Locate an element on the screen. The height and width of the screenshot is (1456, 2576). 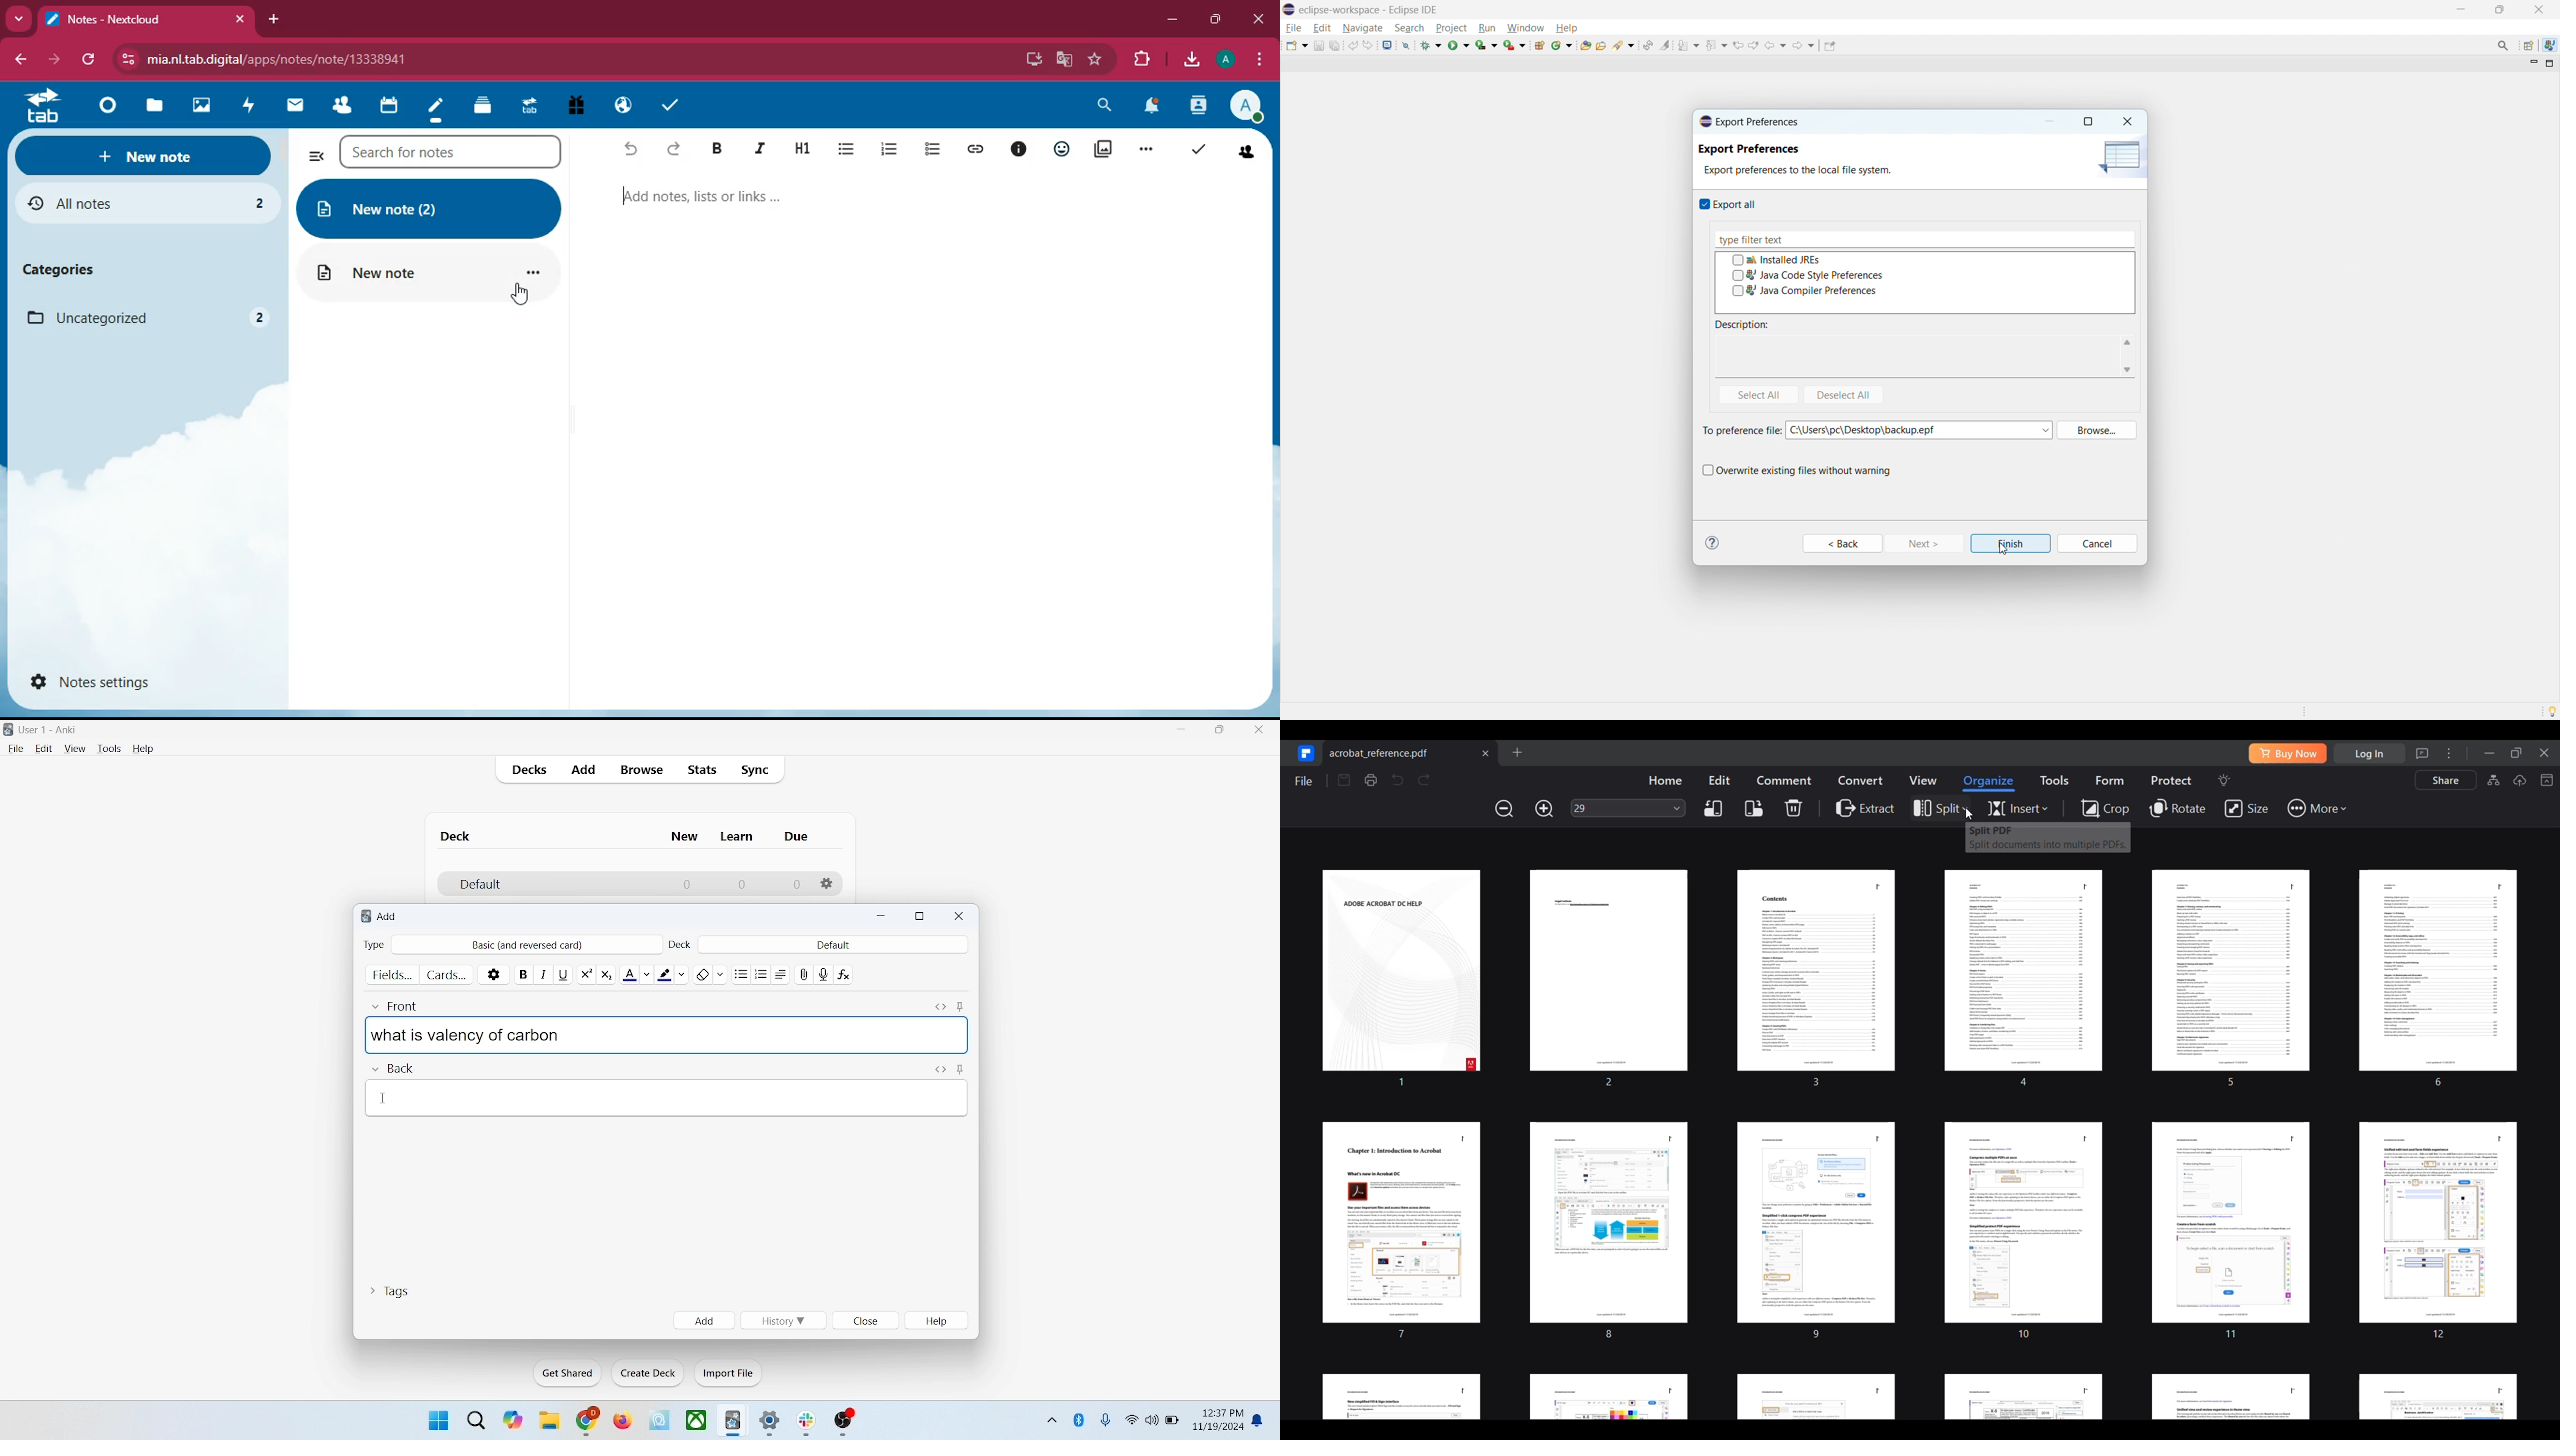
decks is located at coordinates (532, 772).